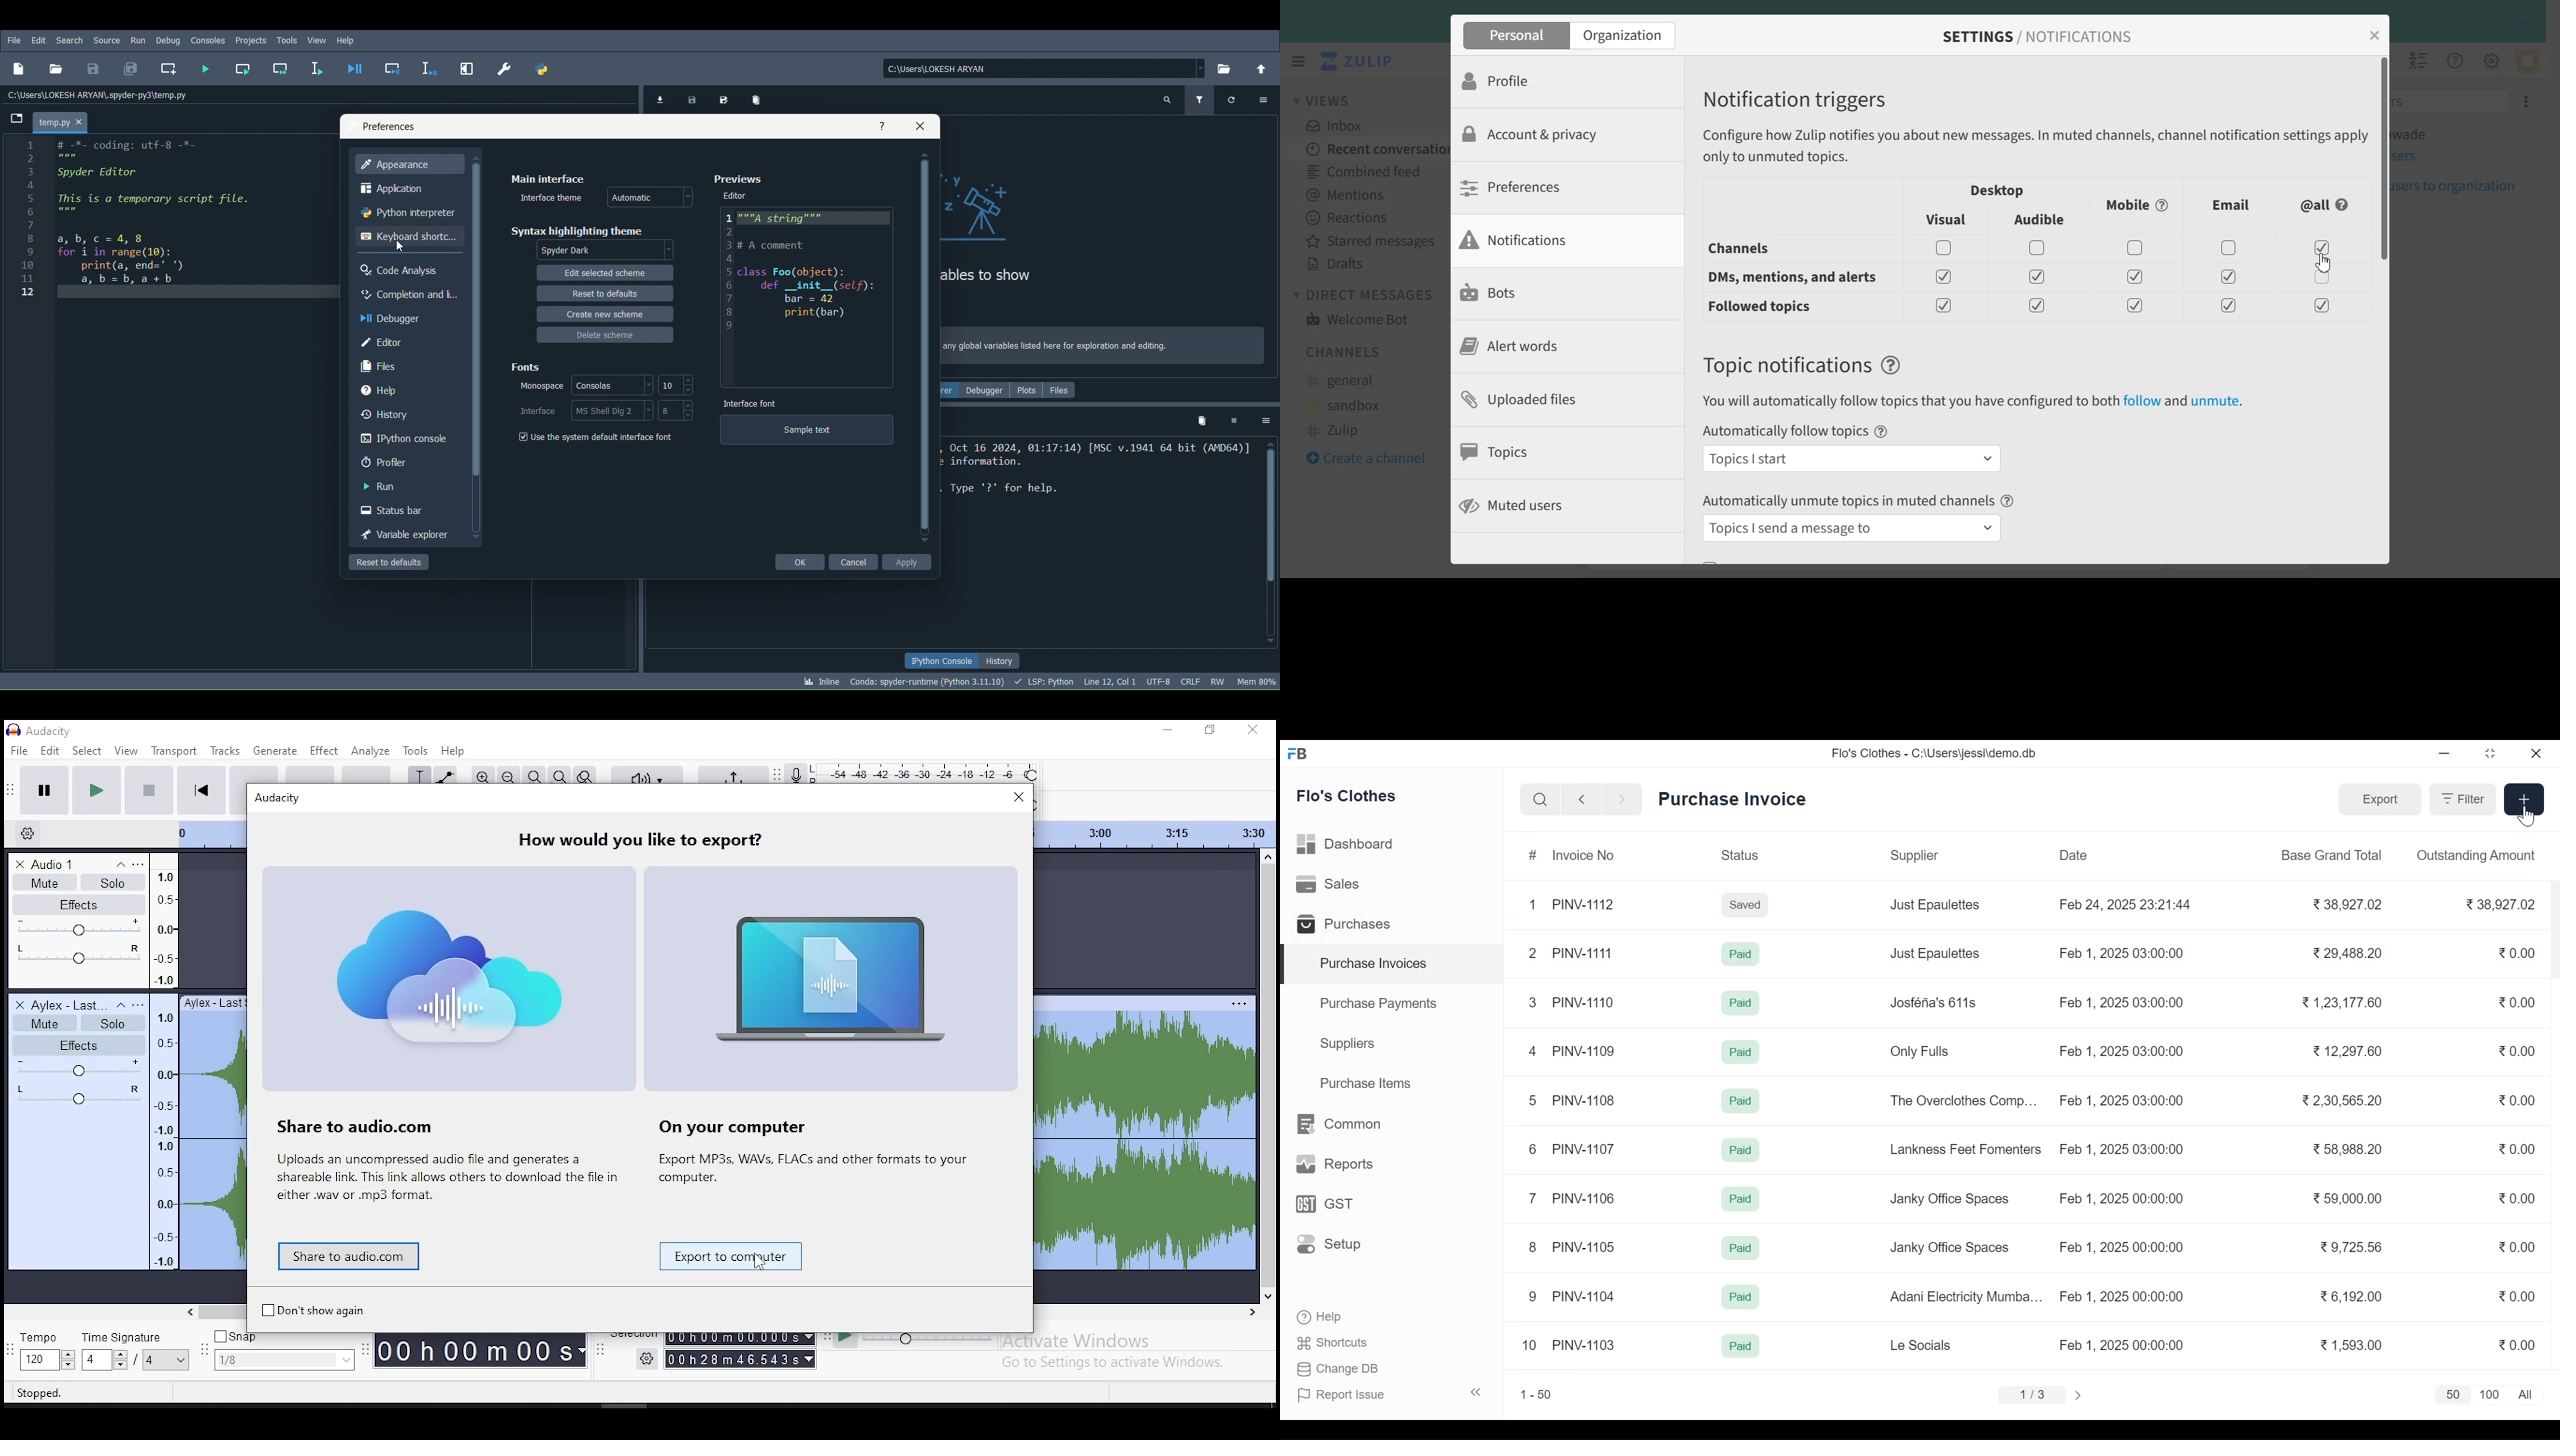 The width and height of the screenshot is (2576, 1456). Describe the element at coordinates (45, 1352) in the screenshot. I see `tempo` at that location.